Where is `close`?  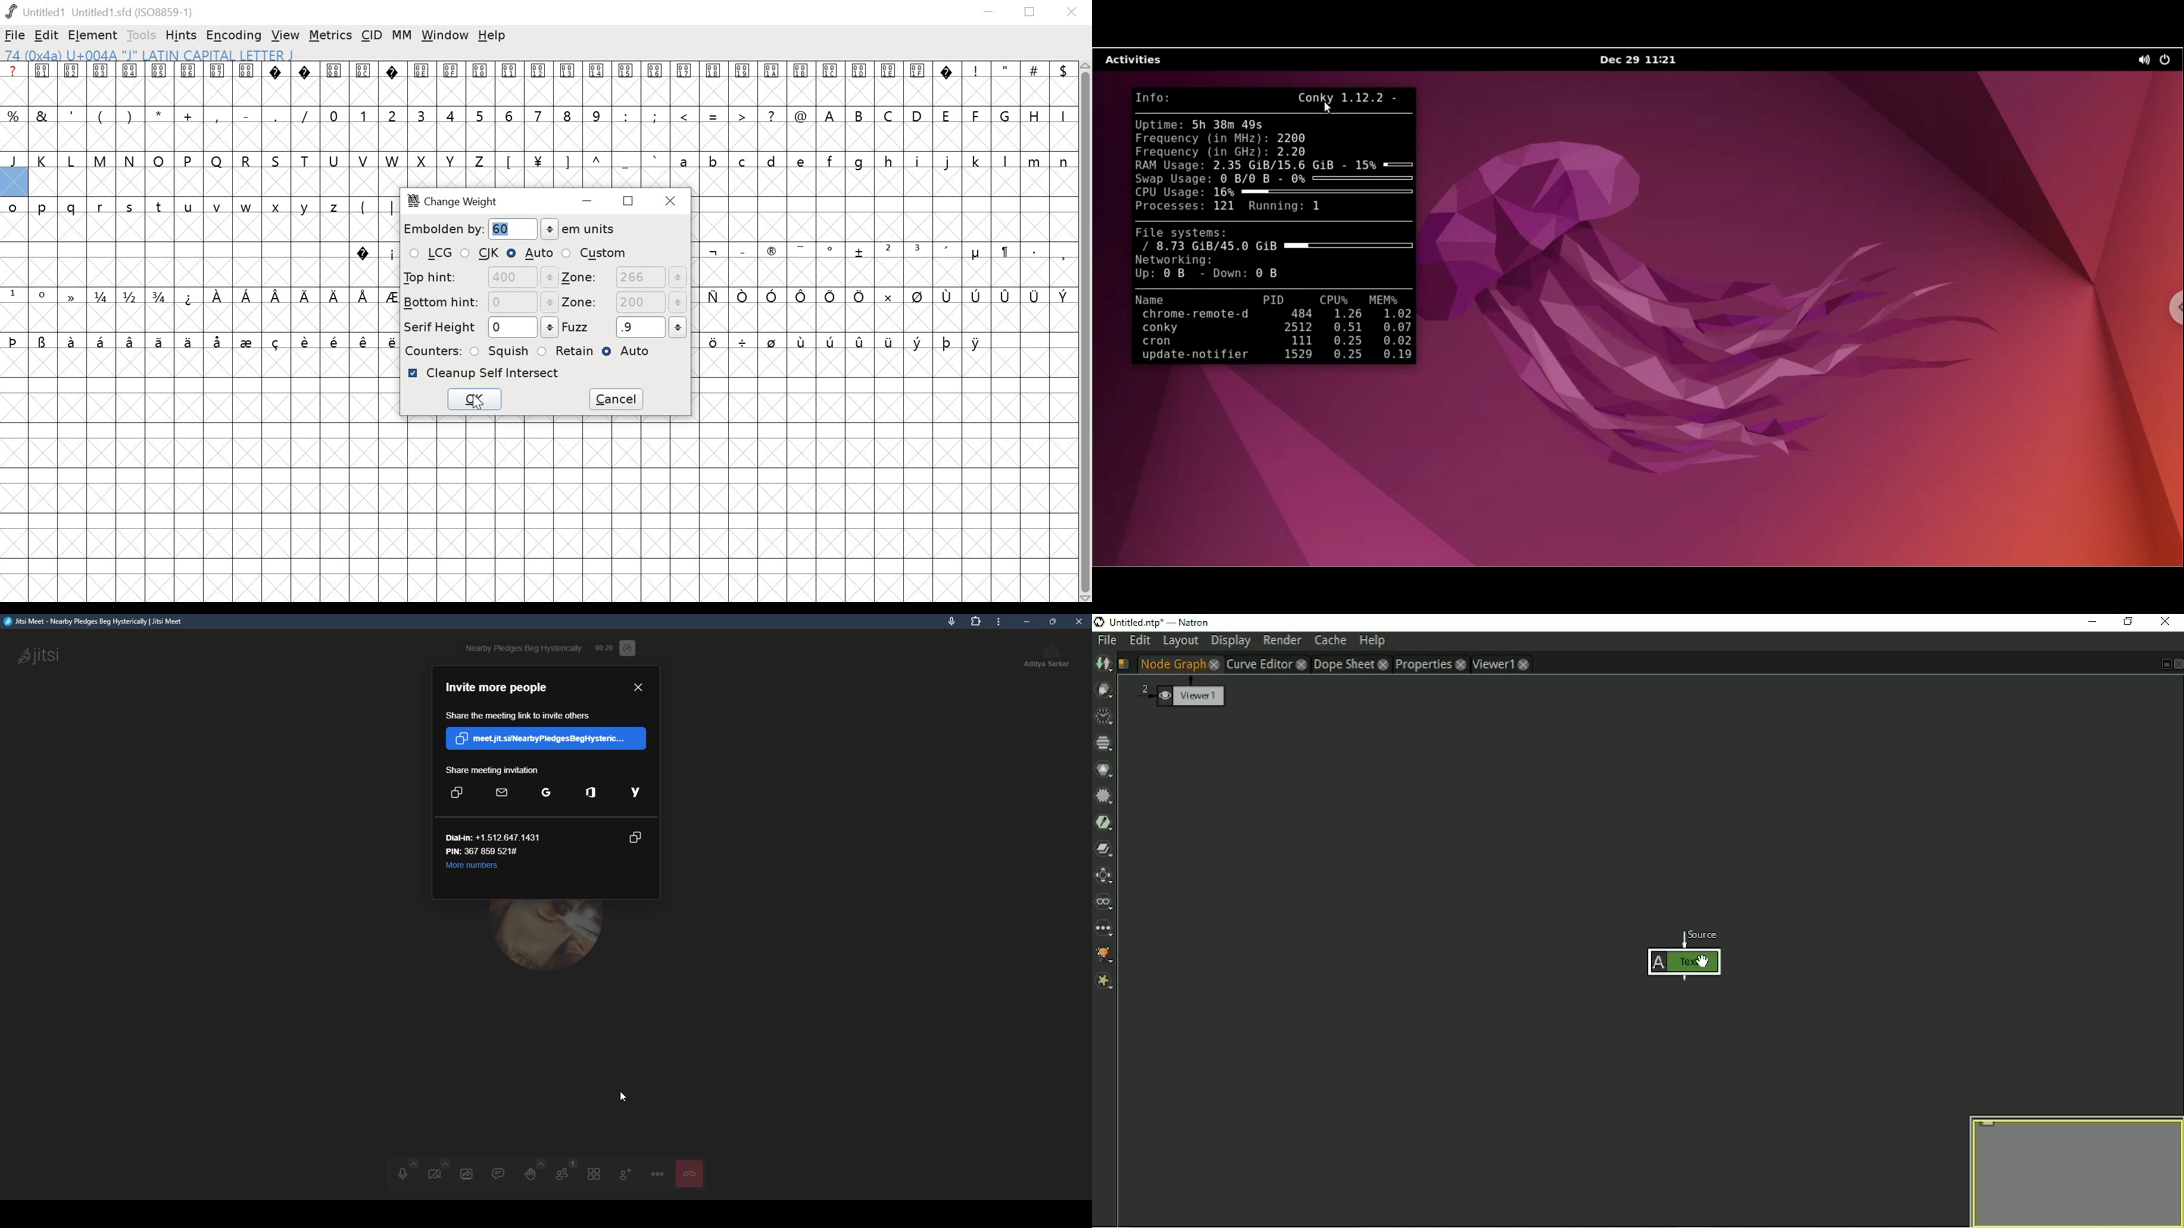 close is located at coordinates (1213, 664).